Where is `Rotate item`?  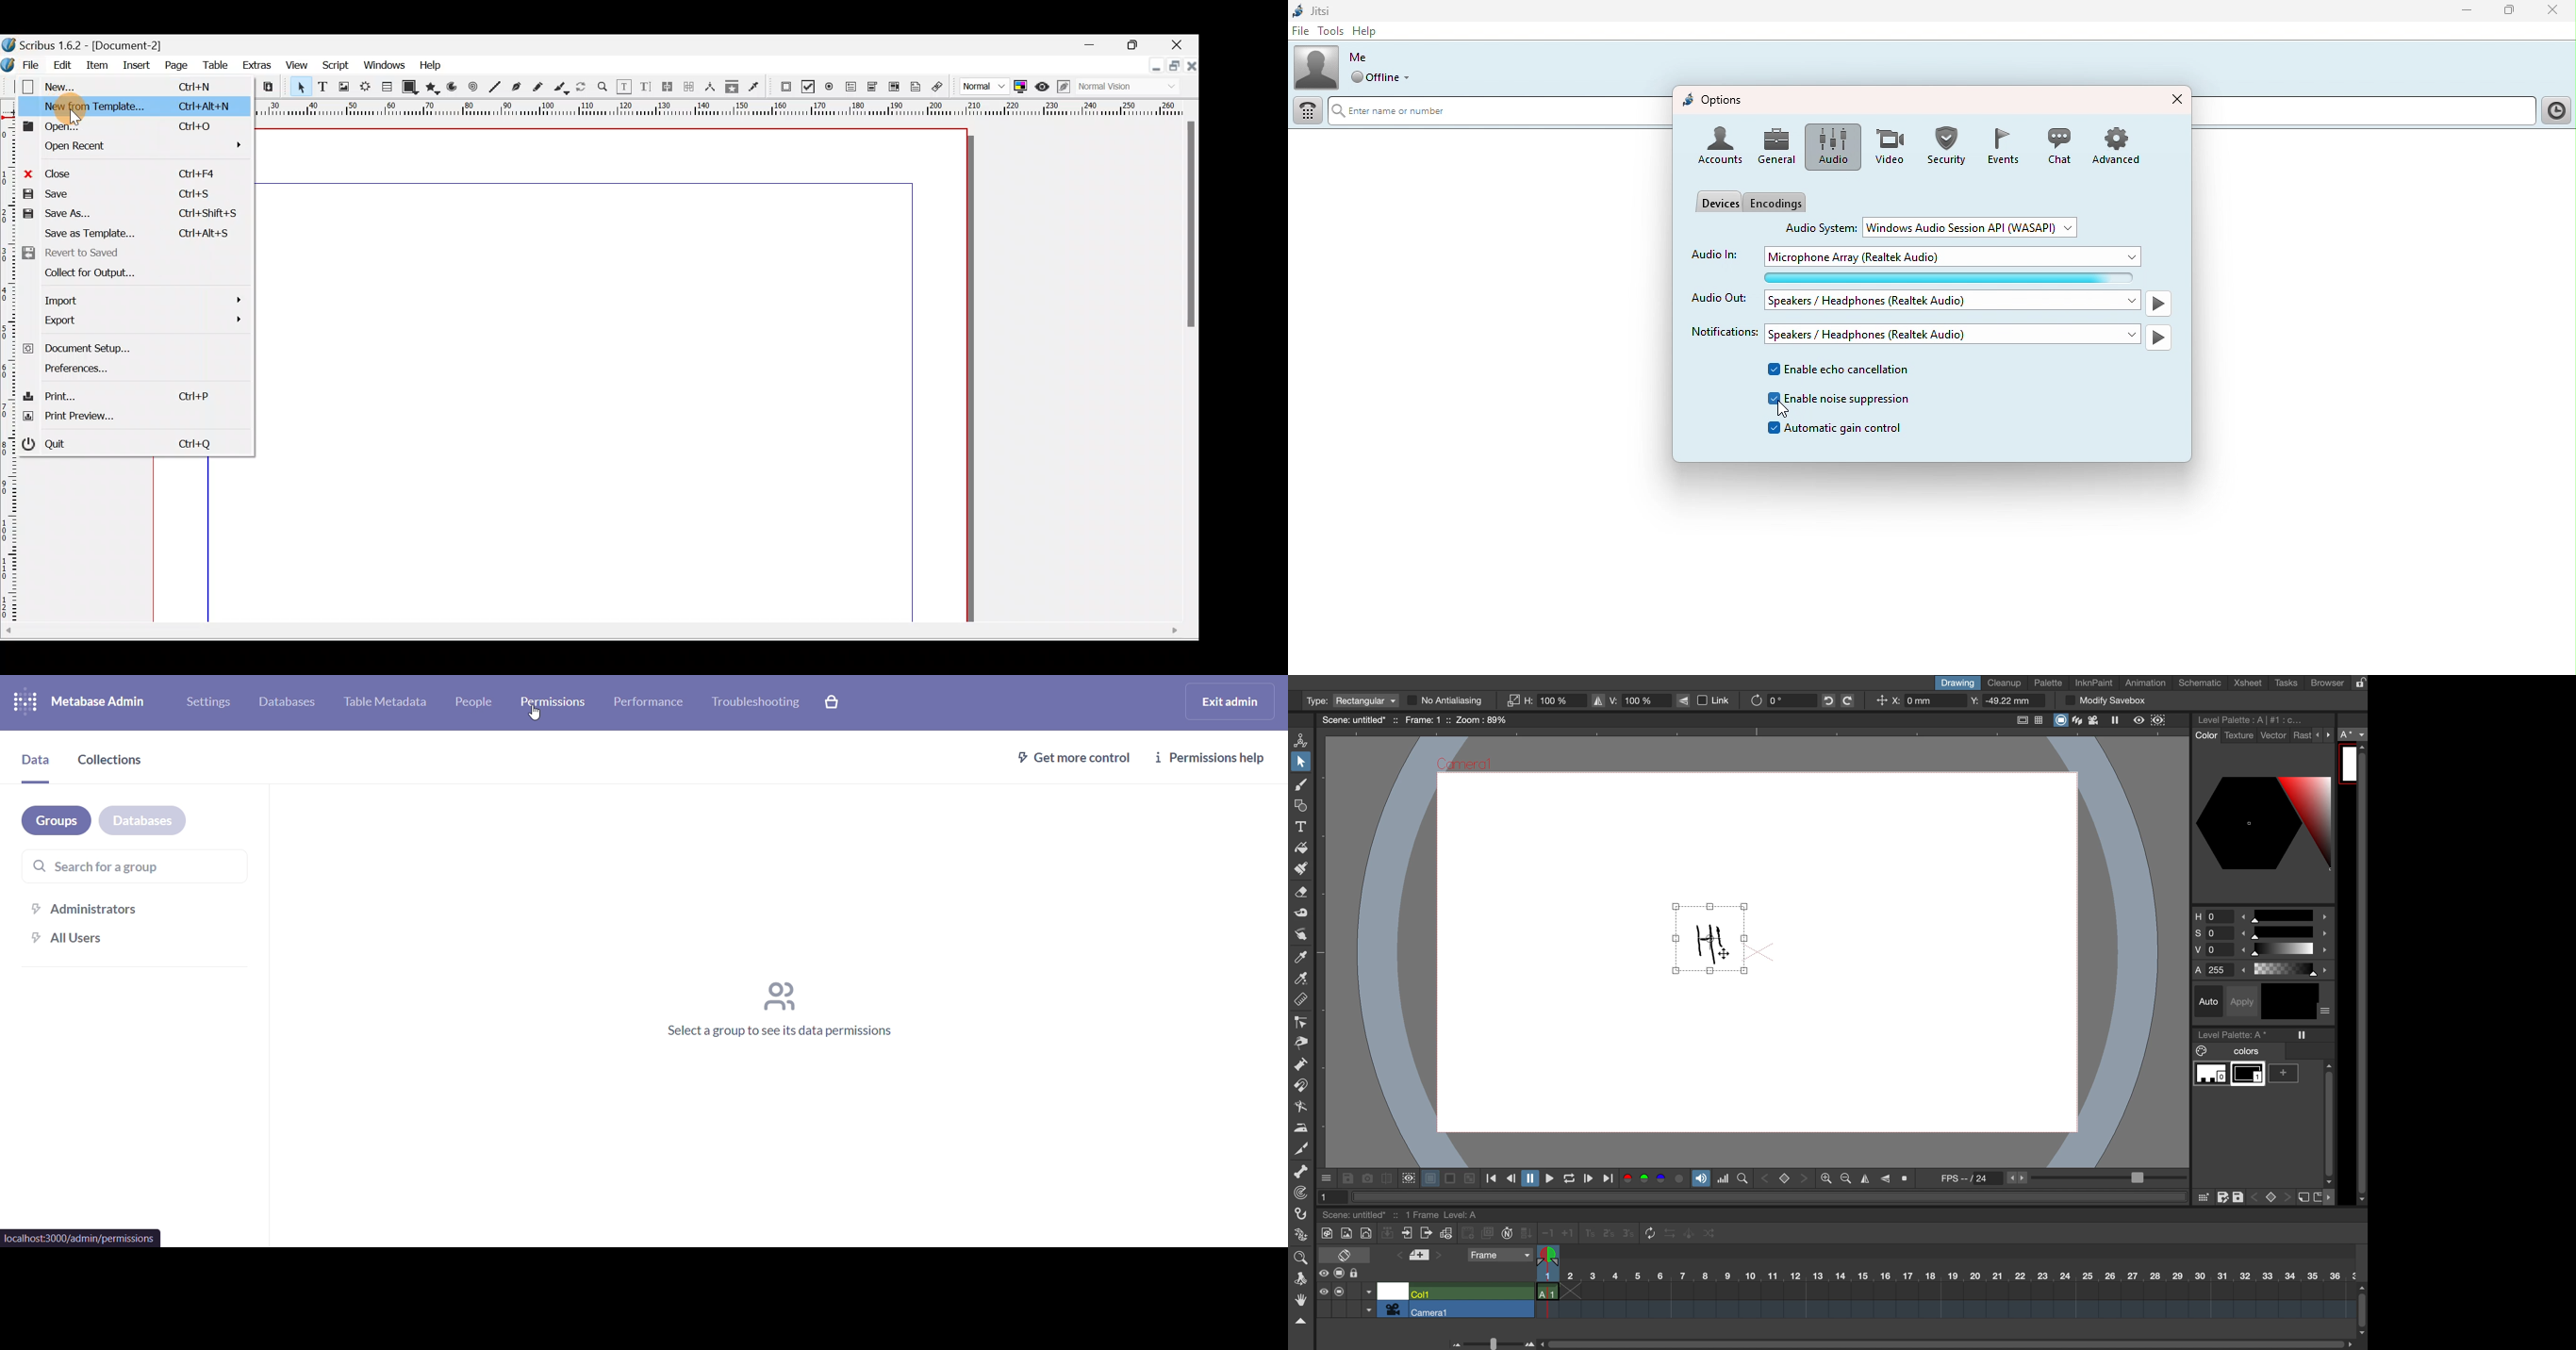
Rotate item is located at coordinates (582, 88).